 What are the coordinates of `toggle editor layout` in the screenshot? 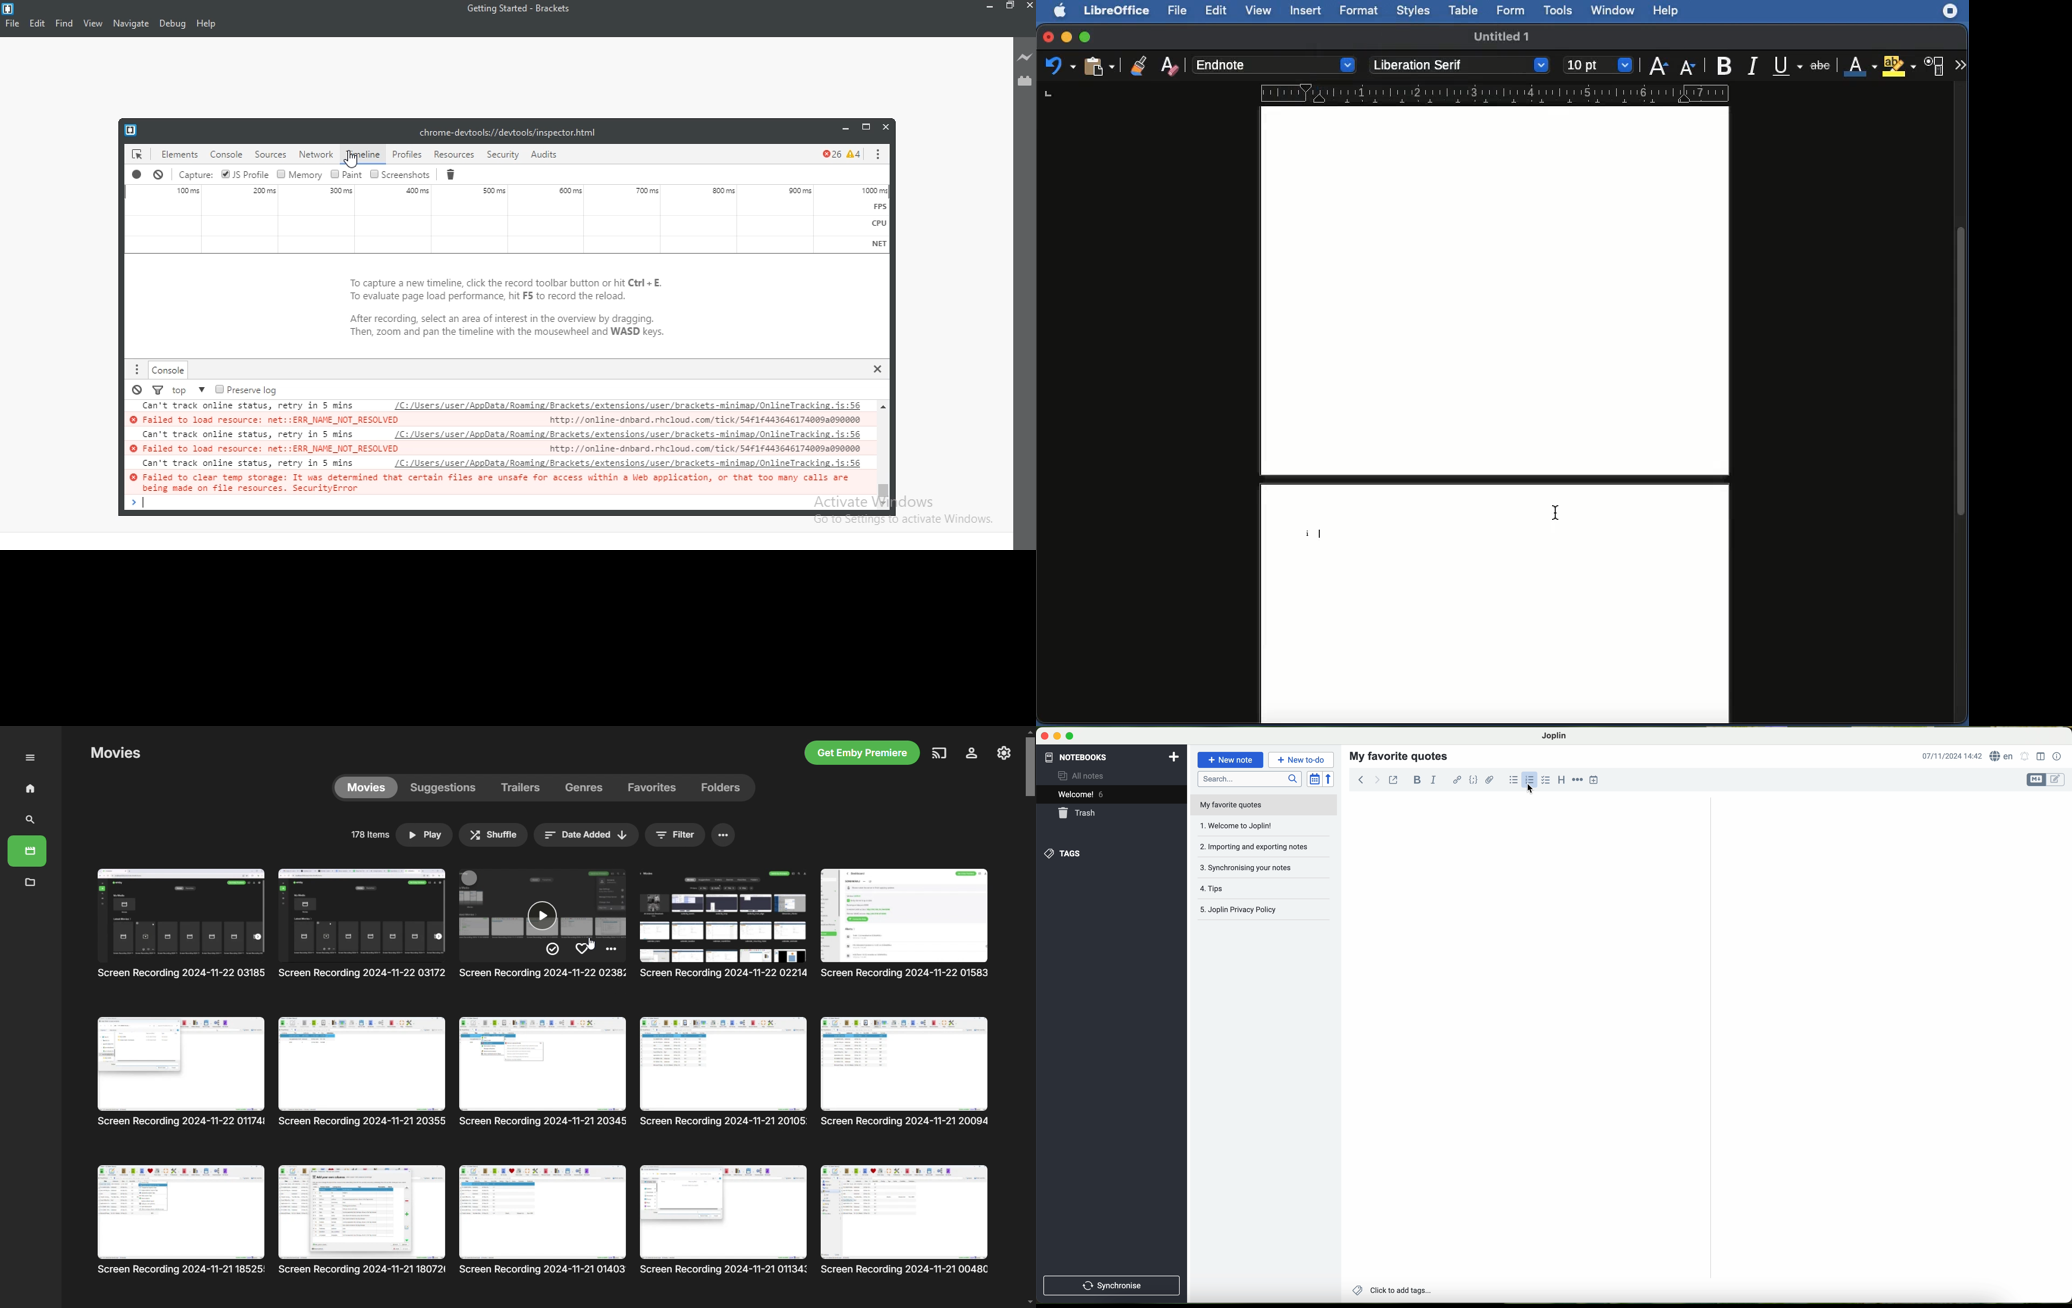 It's located at (2040, 757).